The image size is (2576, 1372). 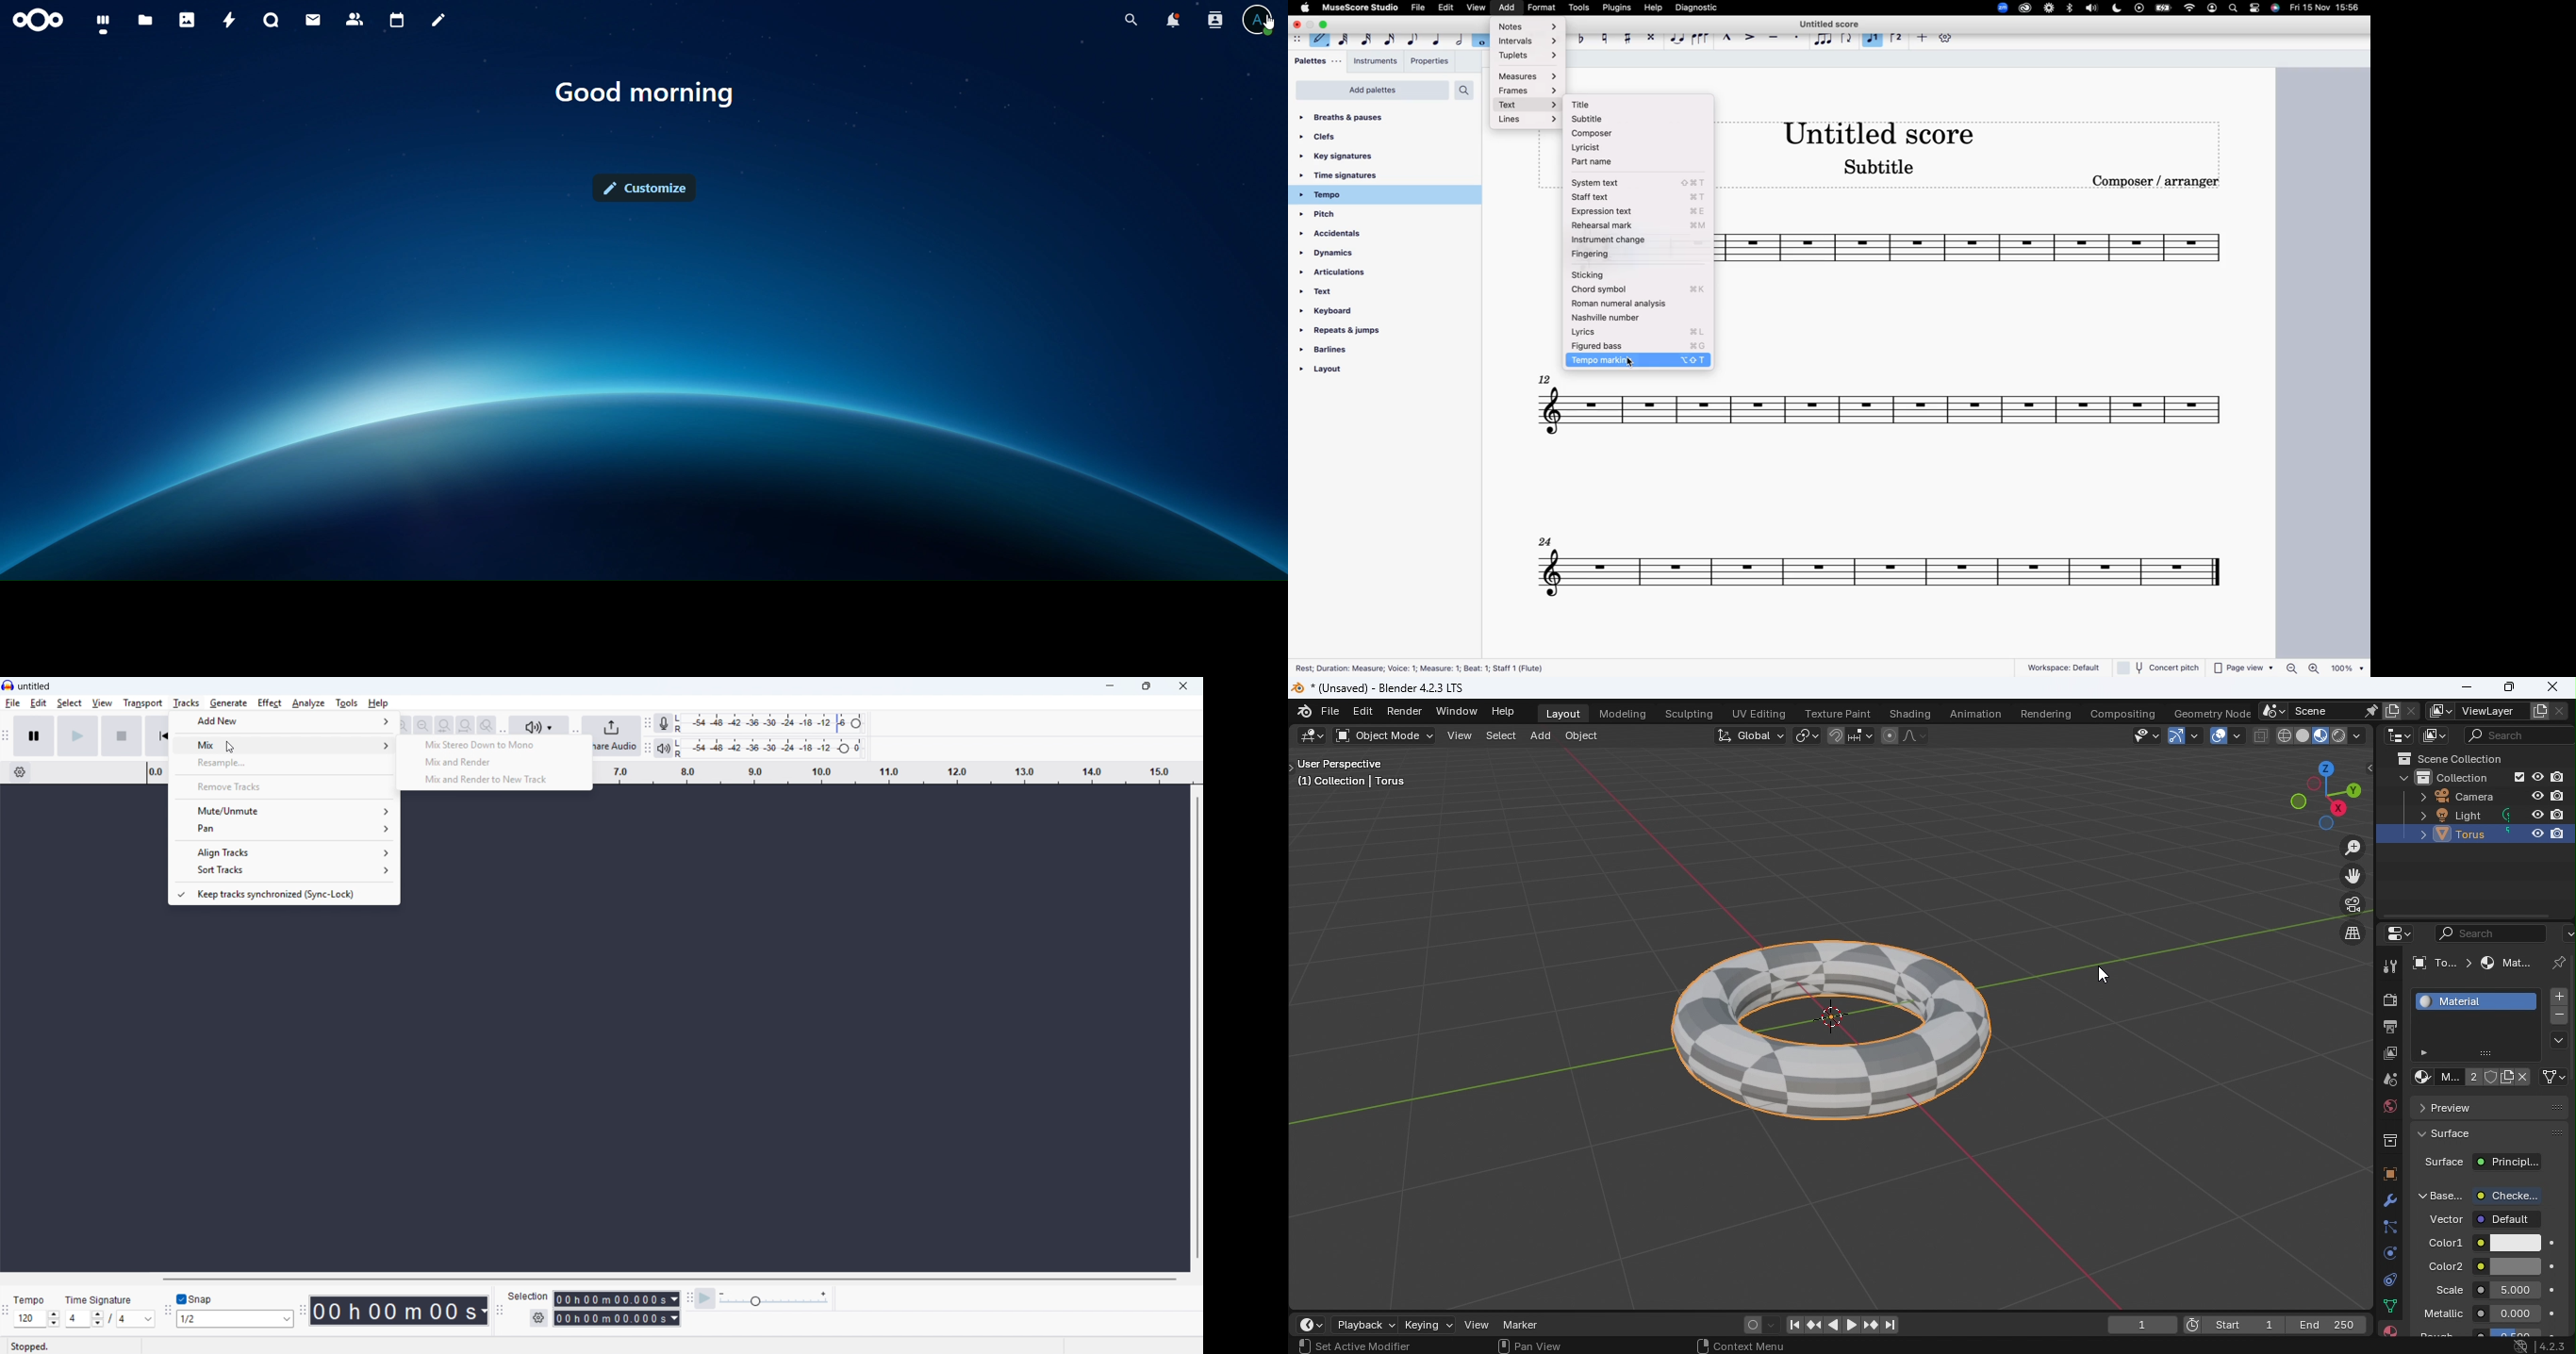 I want to click on Add material slot, so click(x=2558, y=997).